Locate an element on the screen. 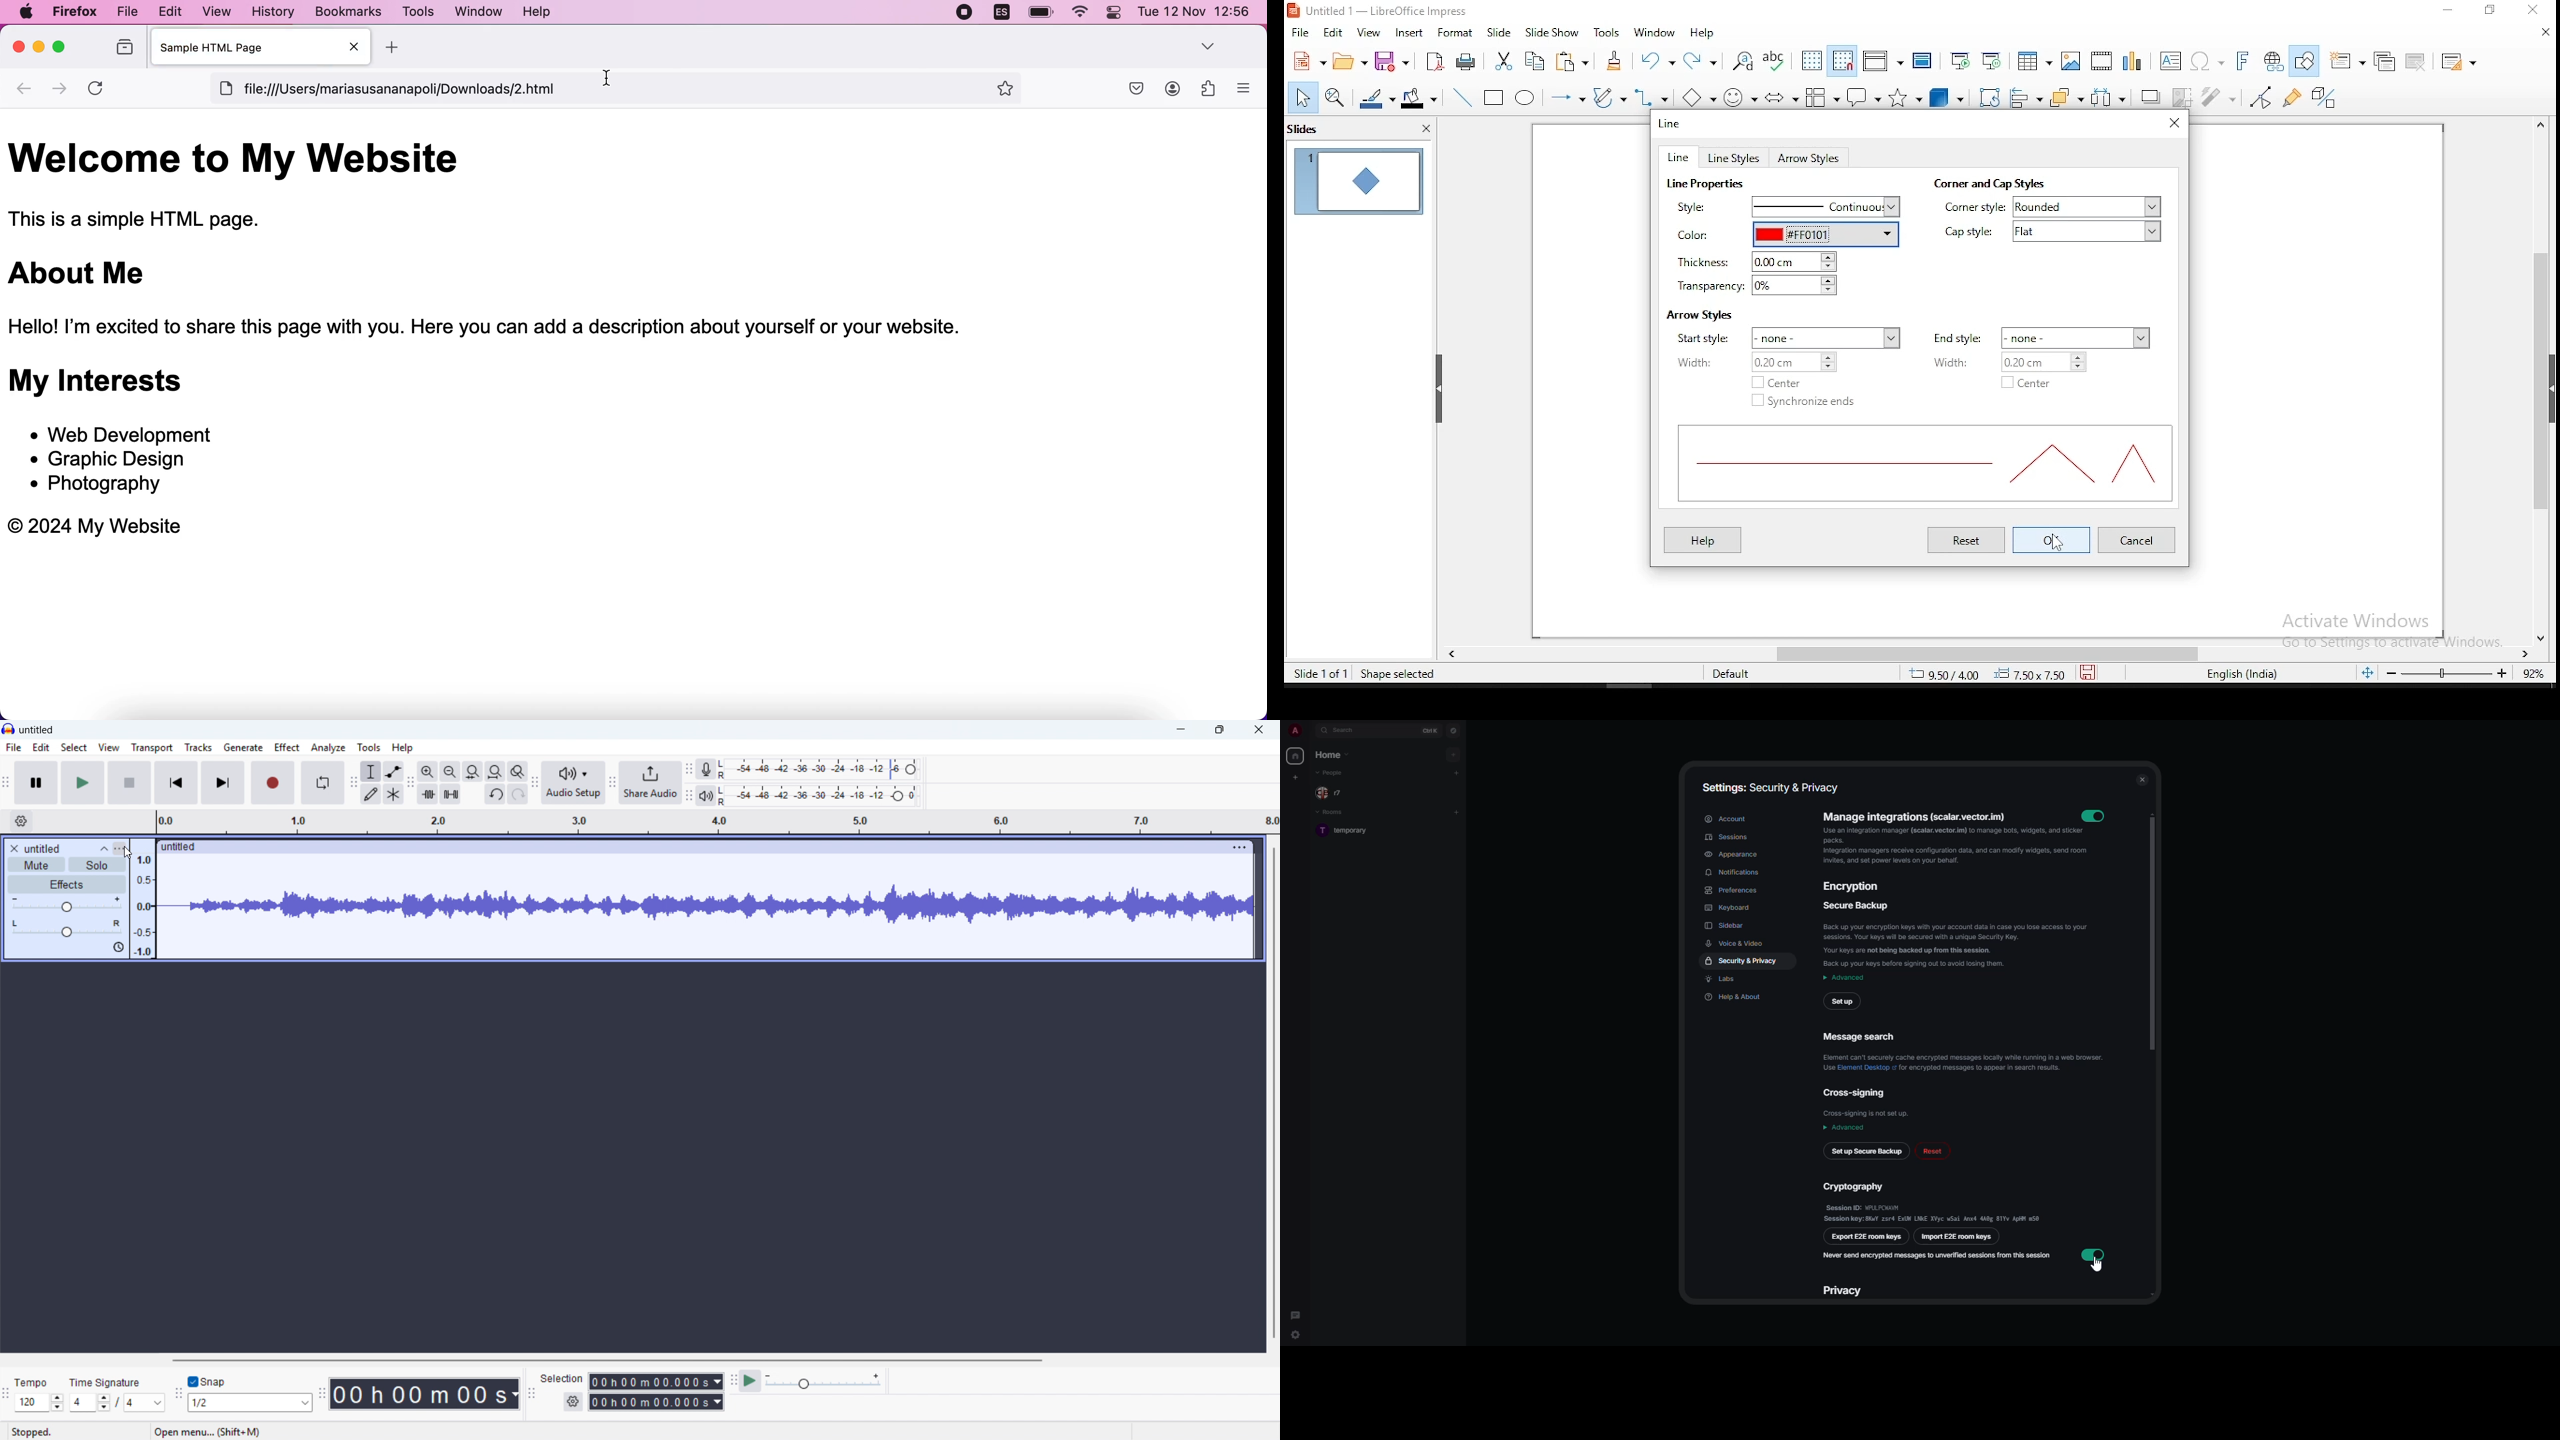 Image resolution: width=2576 pixels, height=1456 pixels. navigator is located at coordinates (1453, 730).